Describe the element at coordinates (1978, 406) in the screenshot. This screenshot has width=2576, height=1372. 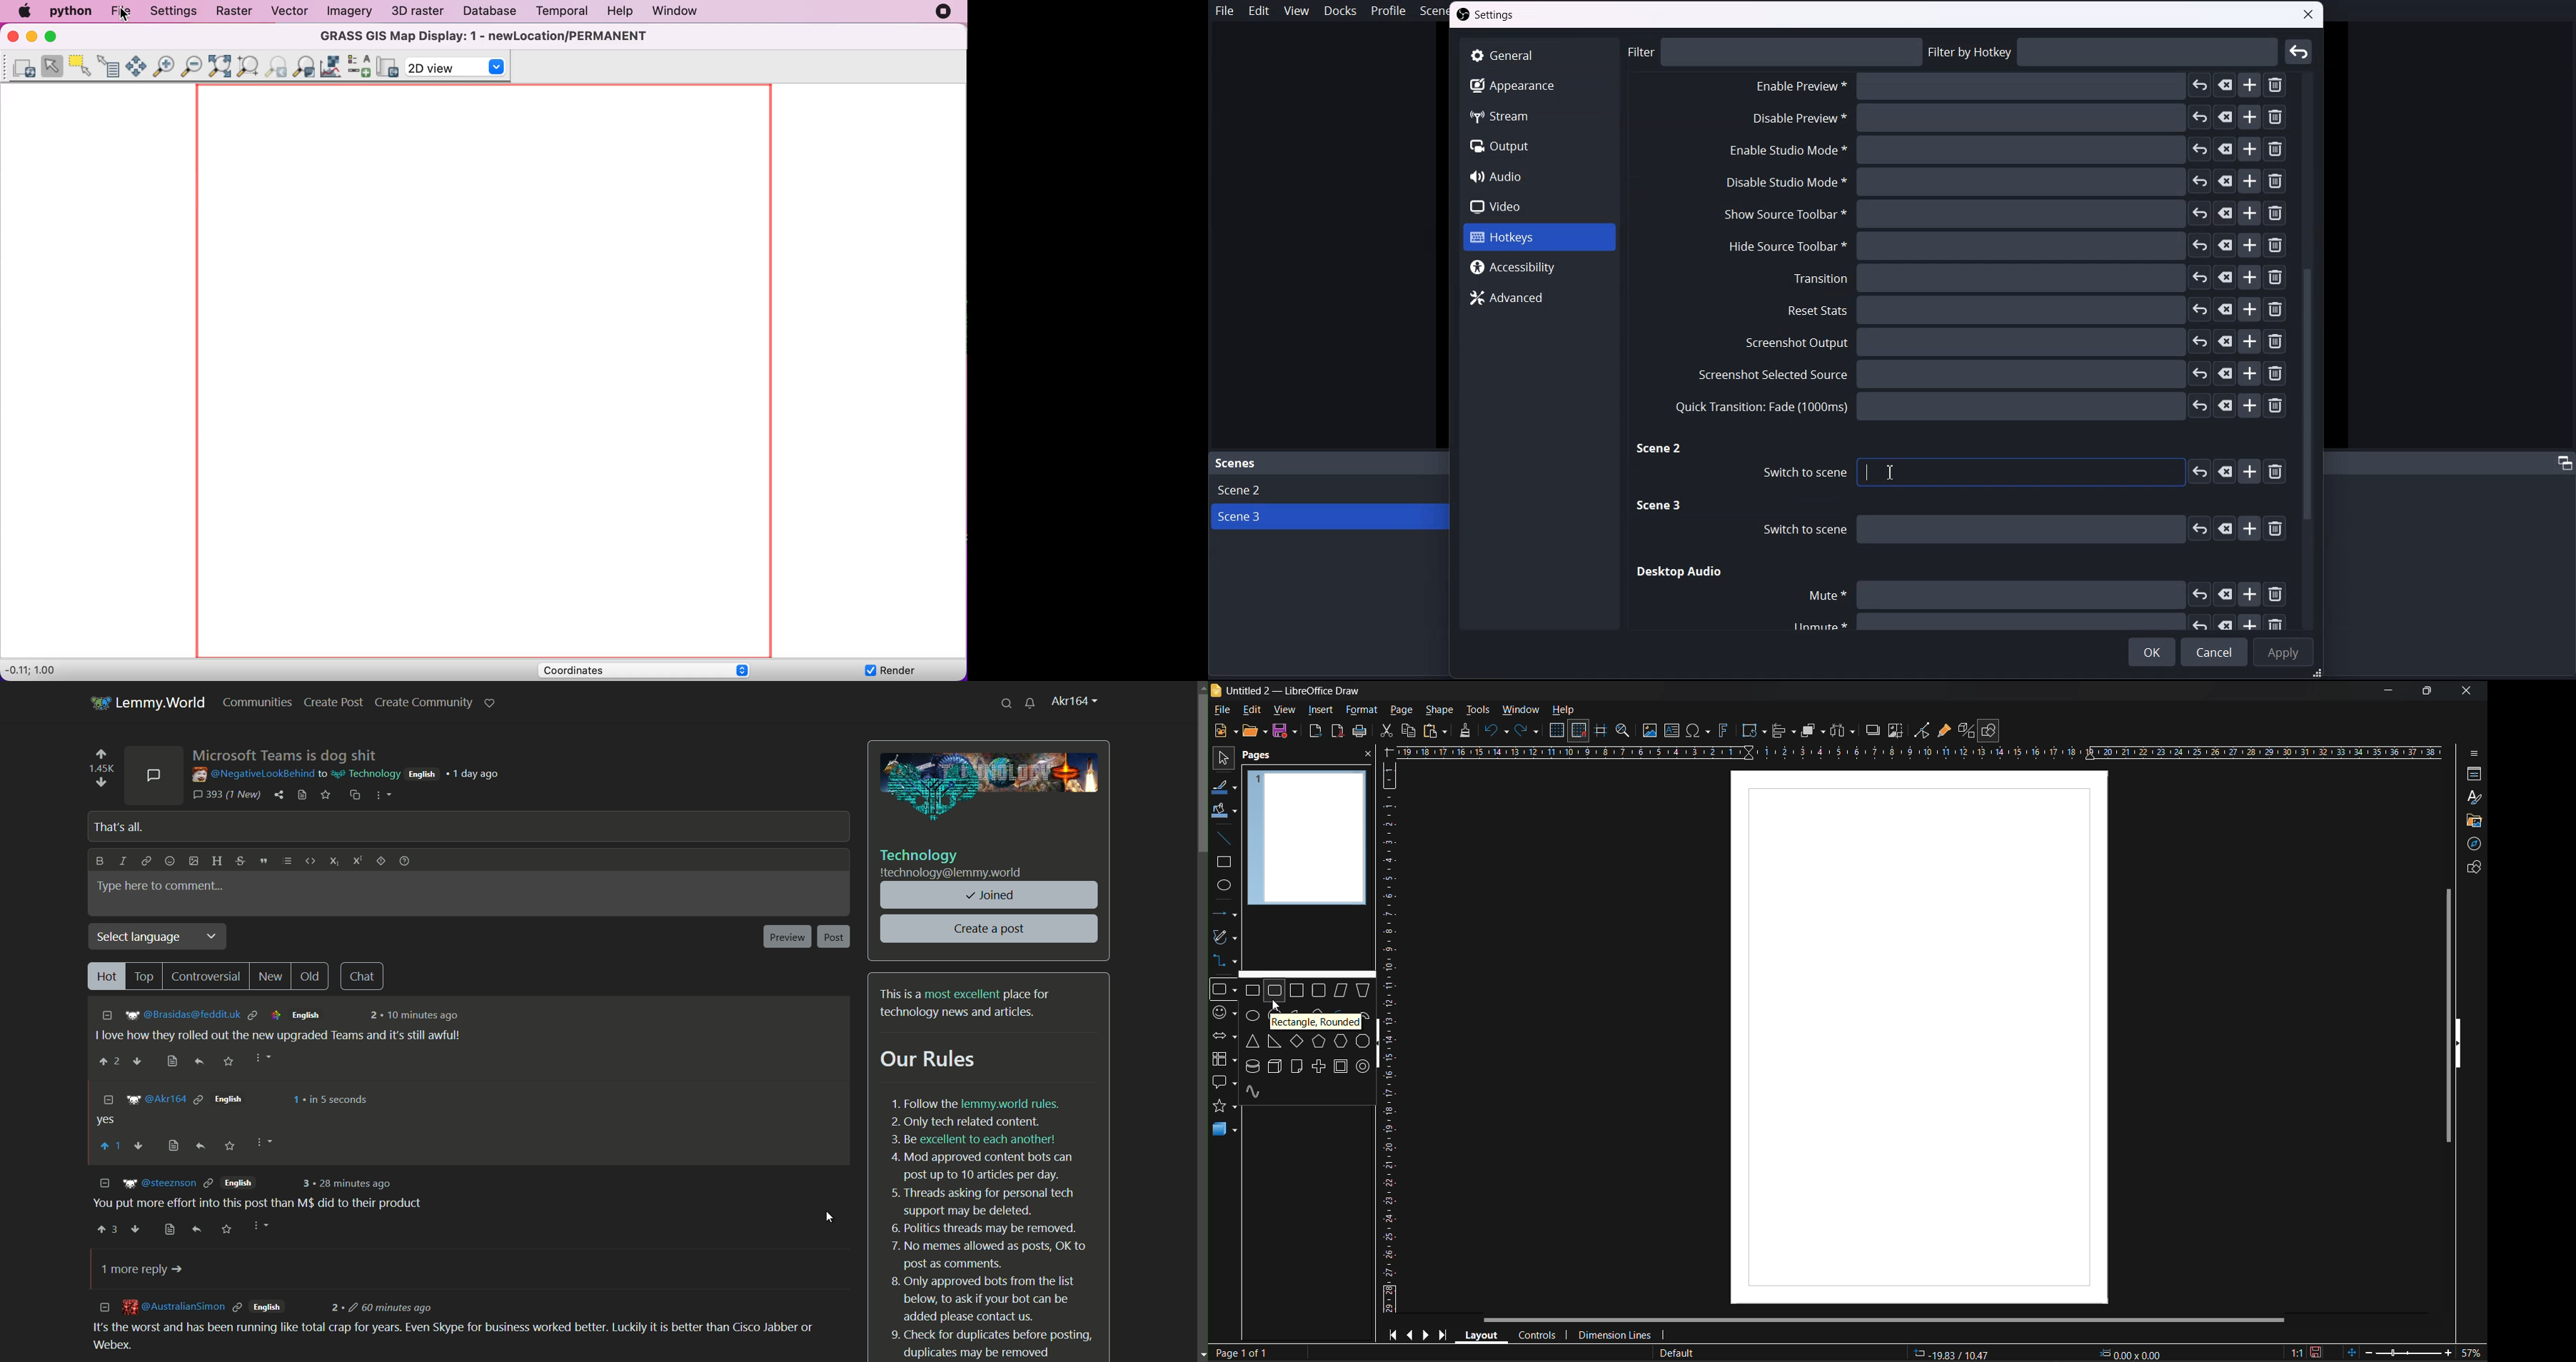
I see `Quick transition fade` at that location.